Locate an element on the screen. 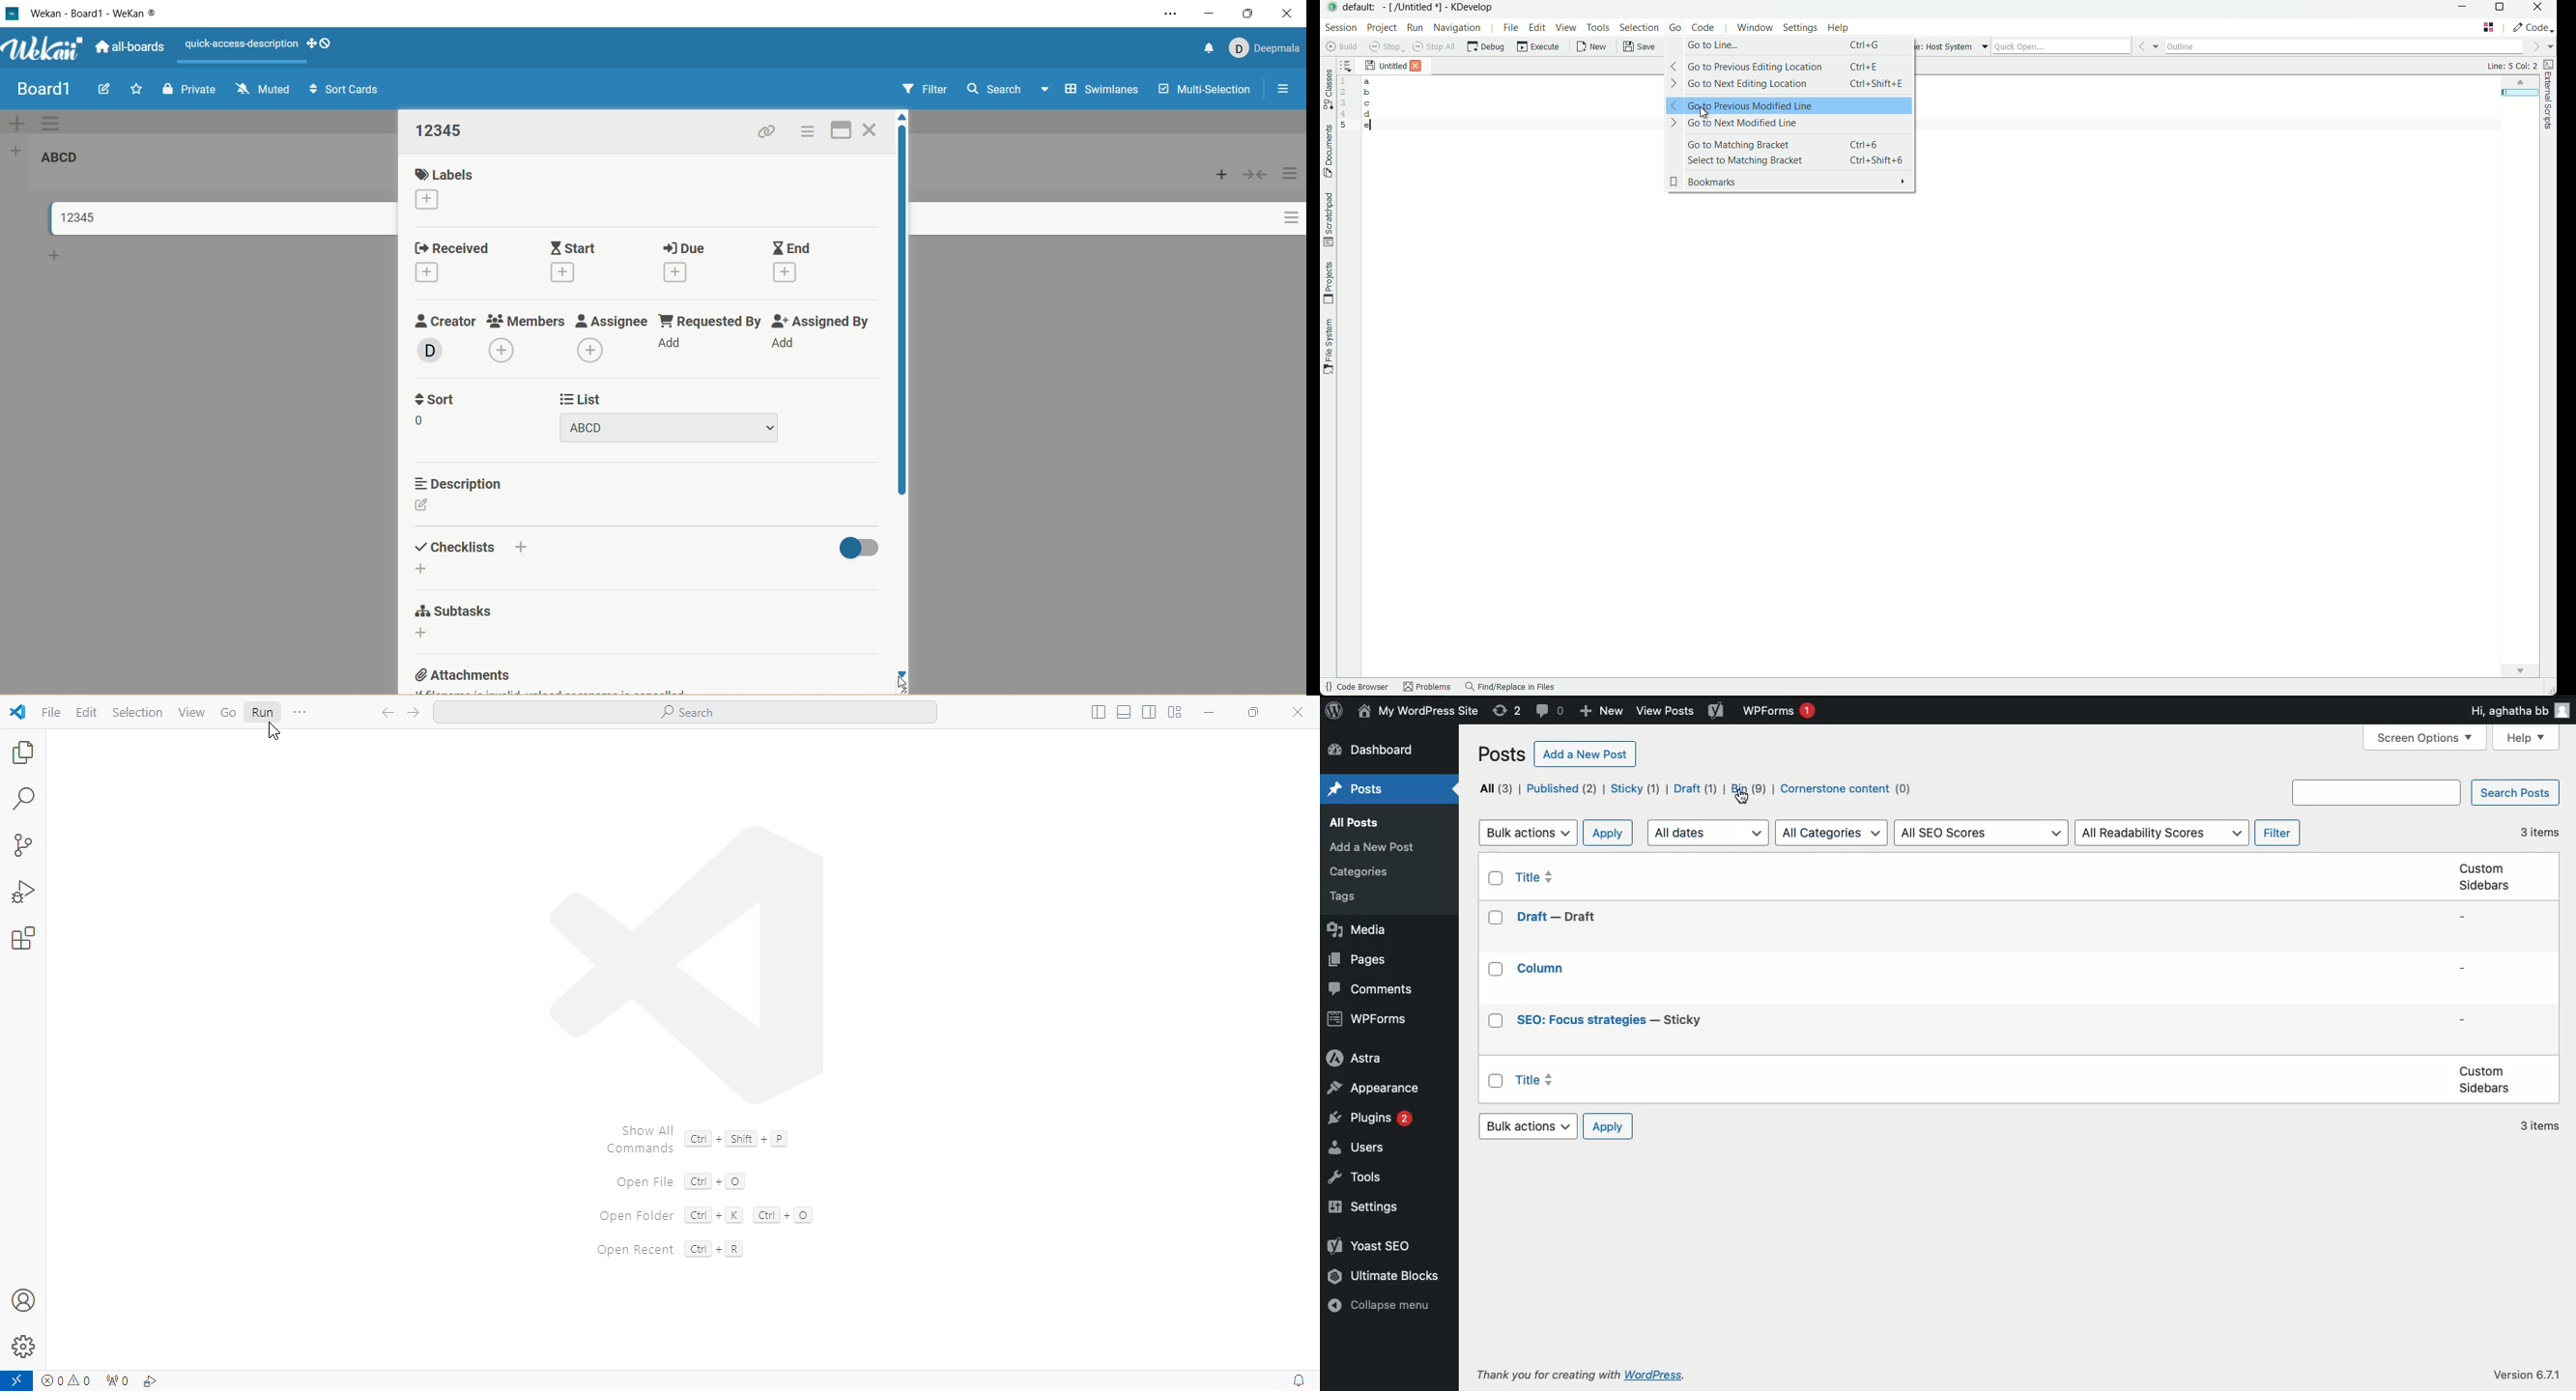 This screenshot has height=1400, width=2576. source control is located at coordinates (23, 846).